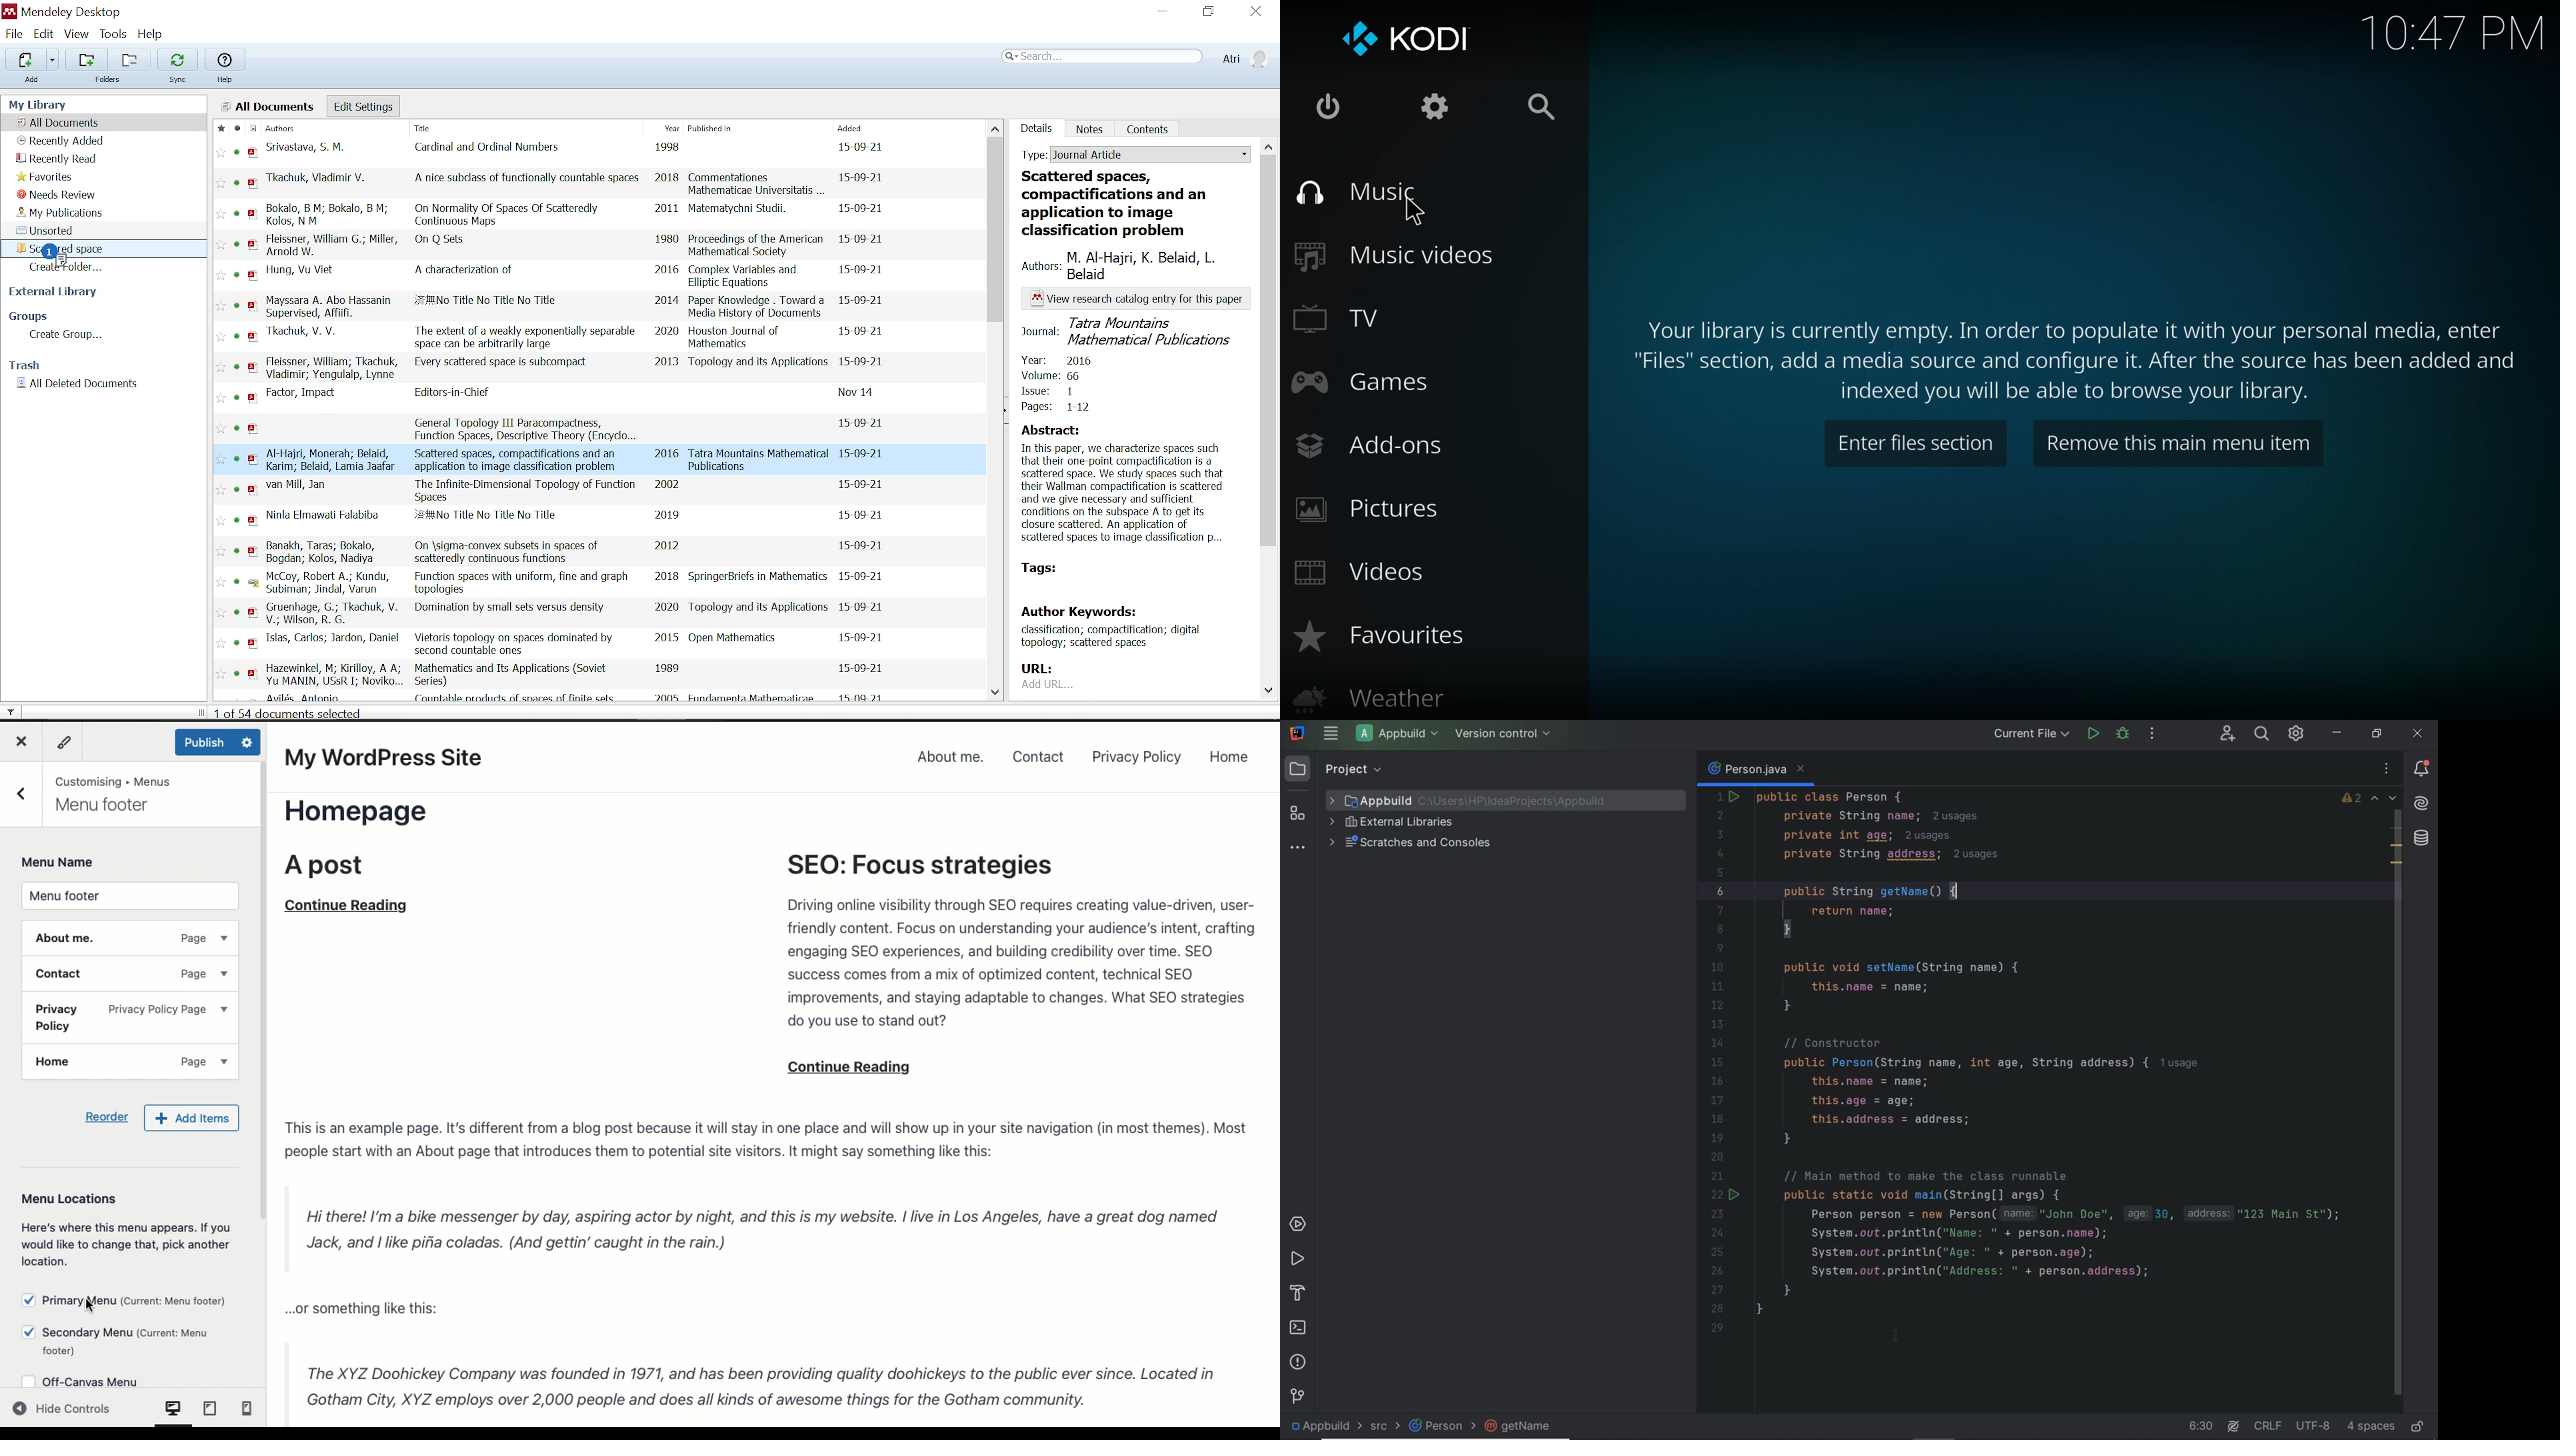  Describe the element at coordinates (1124, 629) in the screenshot. I see `author keywords` at that location.